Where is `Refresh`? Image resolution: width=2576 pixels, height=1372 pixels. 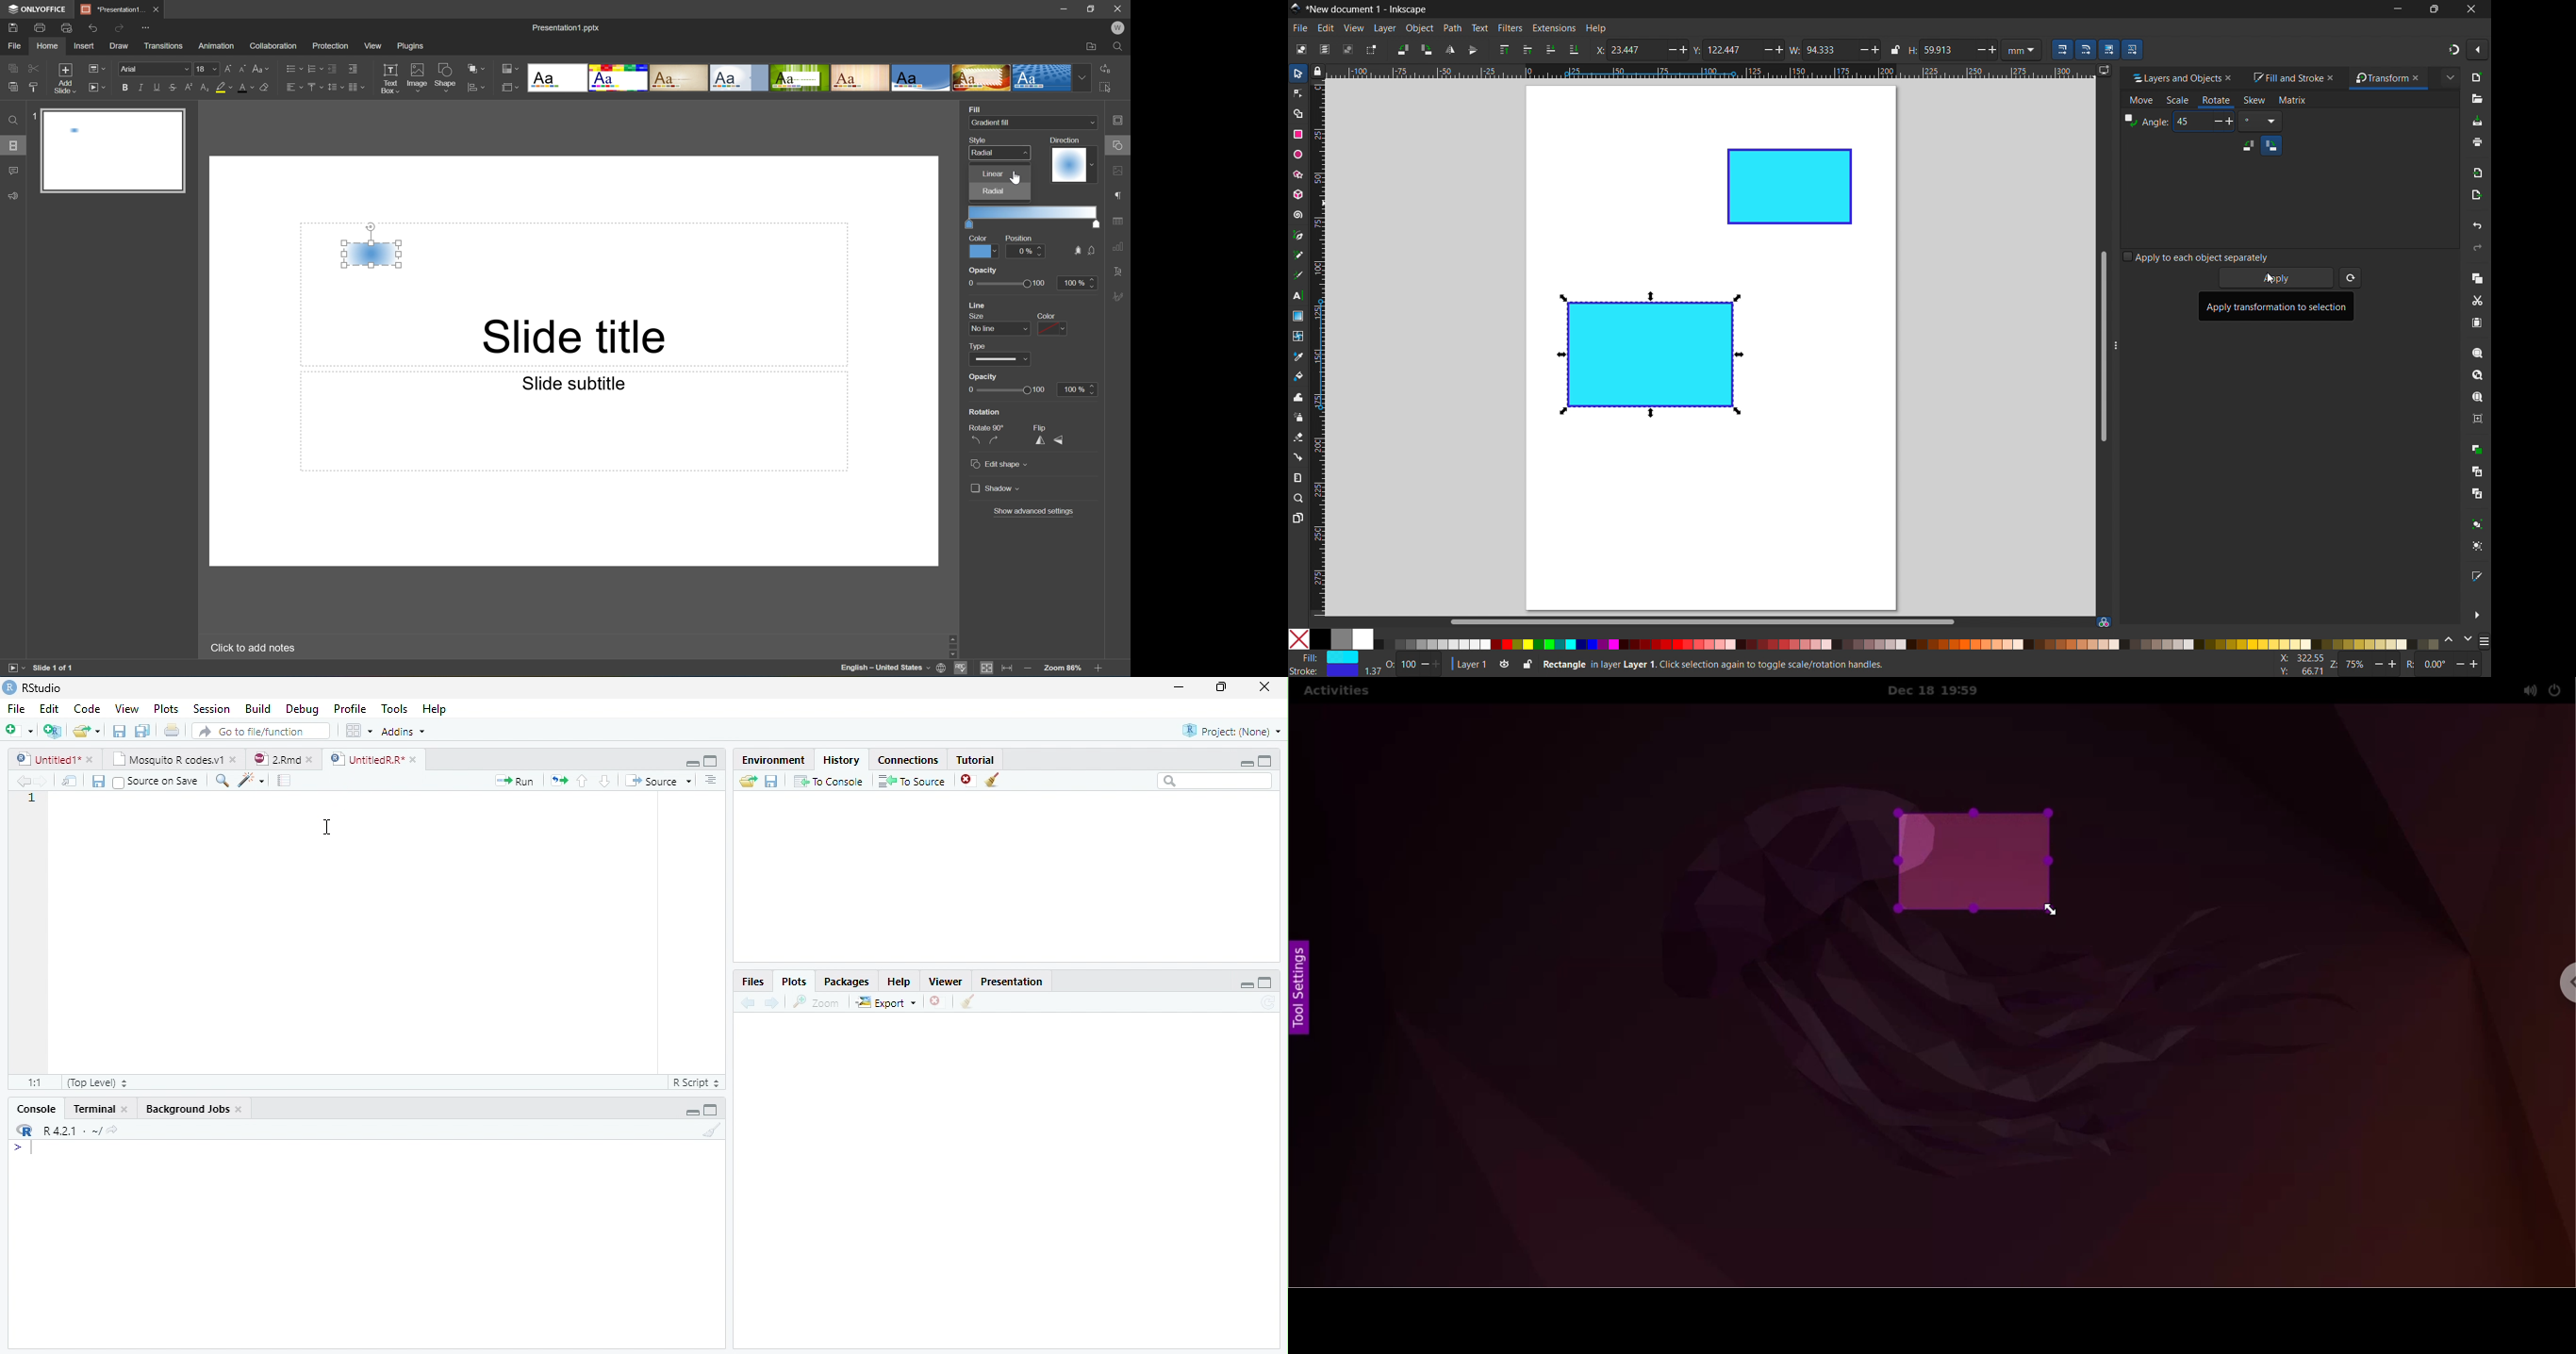
Refresh is located at coordinates (1268, 1003).